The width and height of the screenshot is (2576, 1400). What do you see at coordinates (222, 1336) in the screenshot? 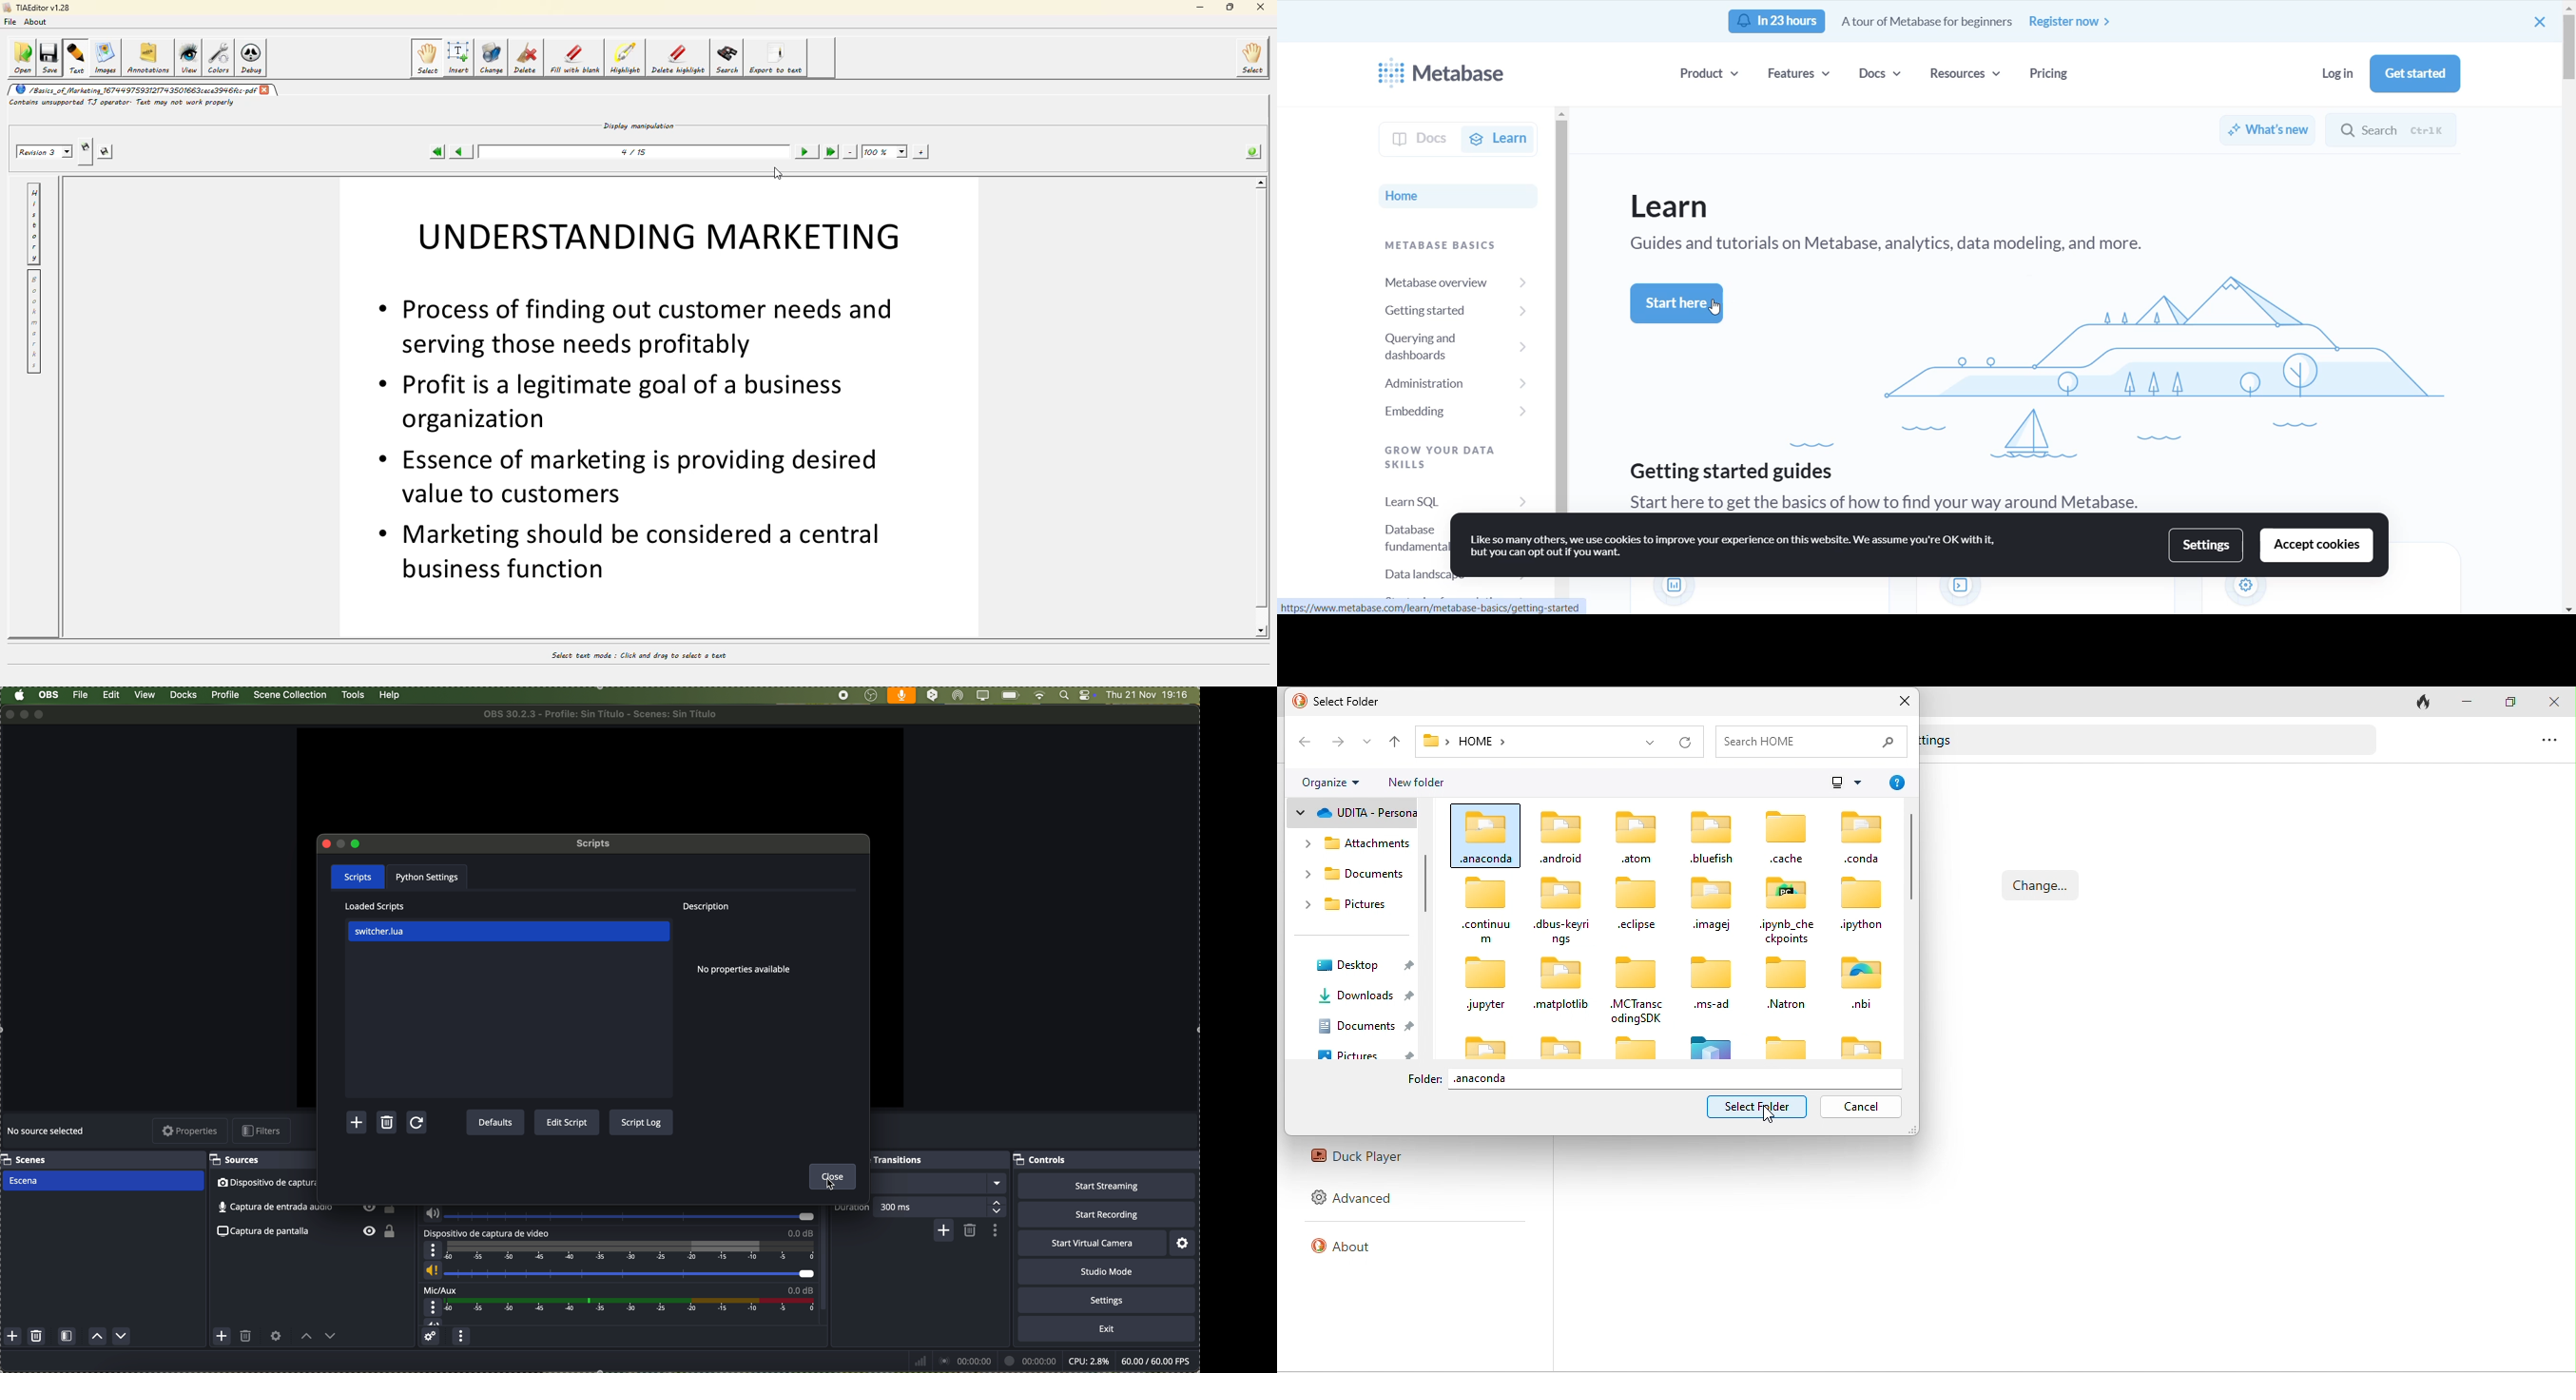
I see `add source` at bounding box center [222, 1336].